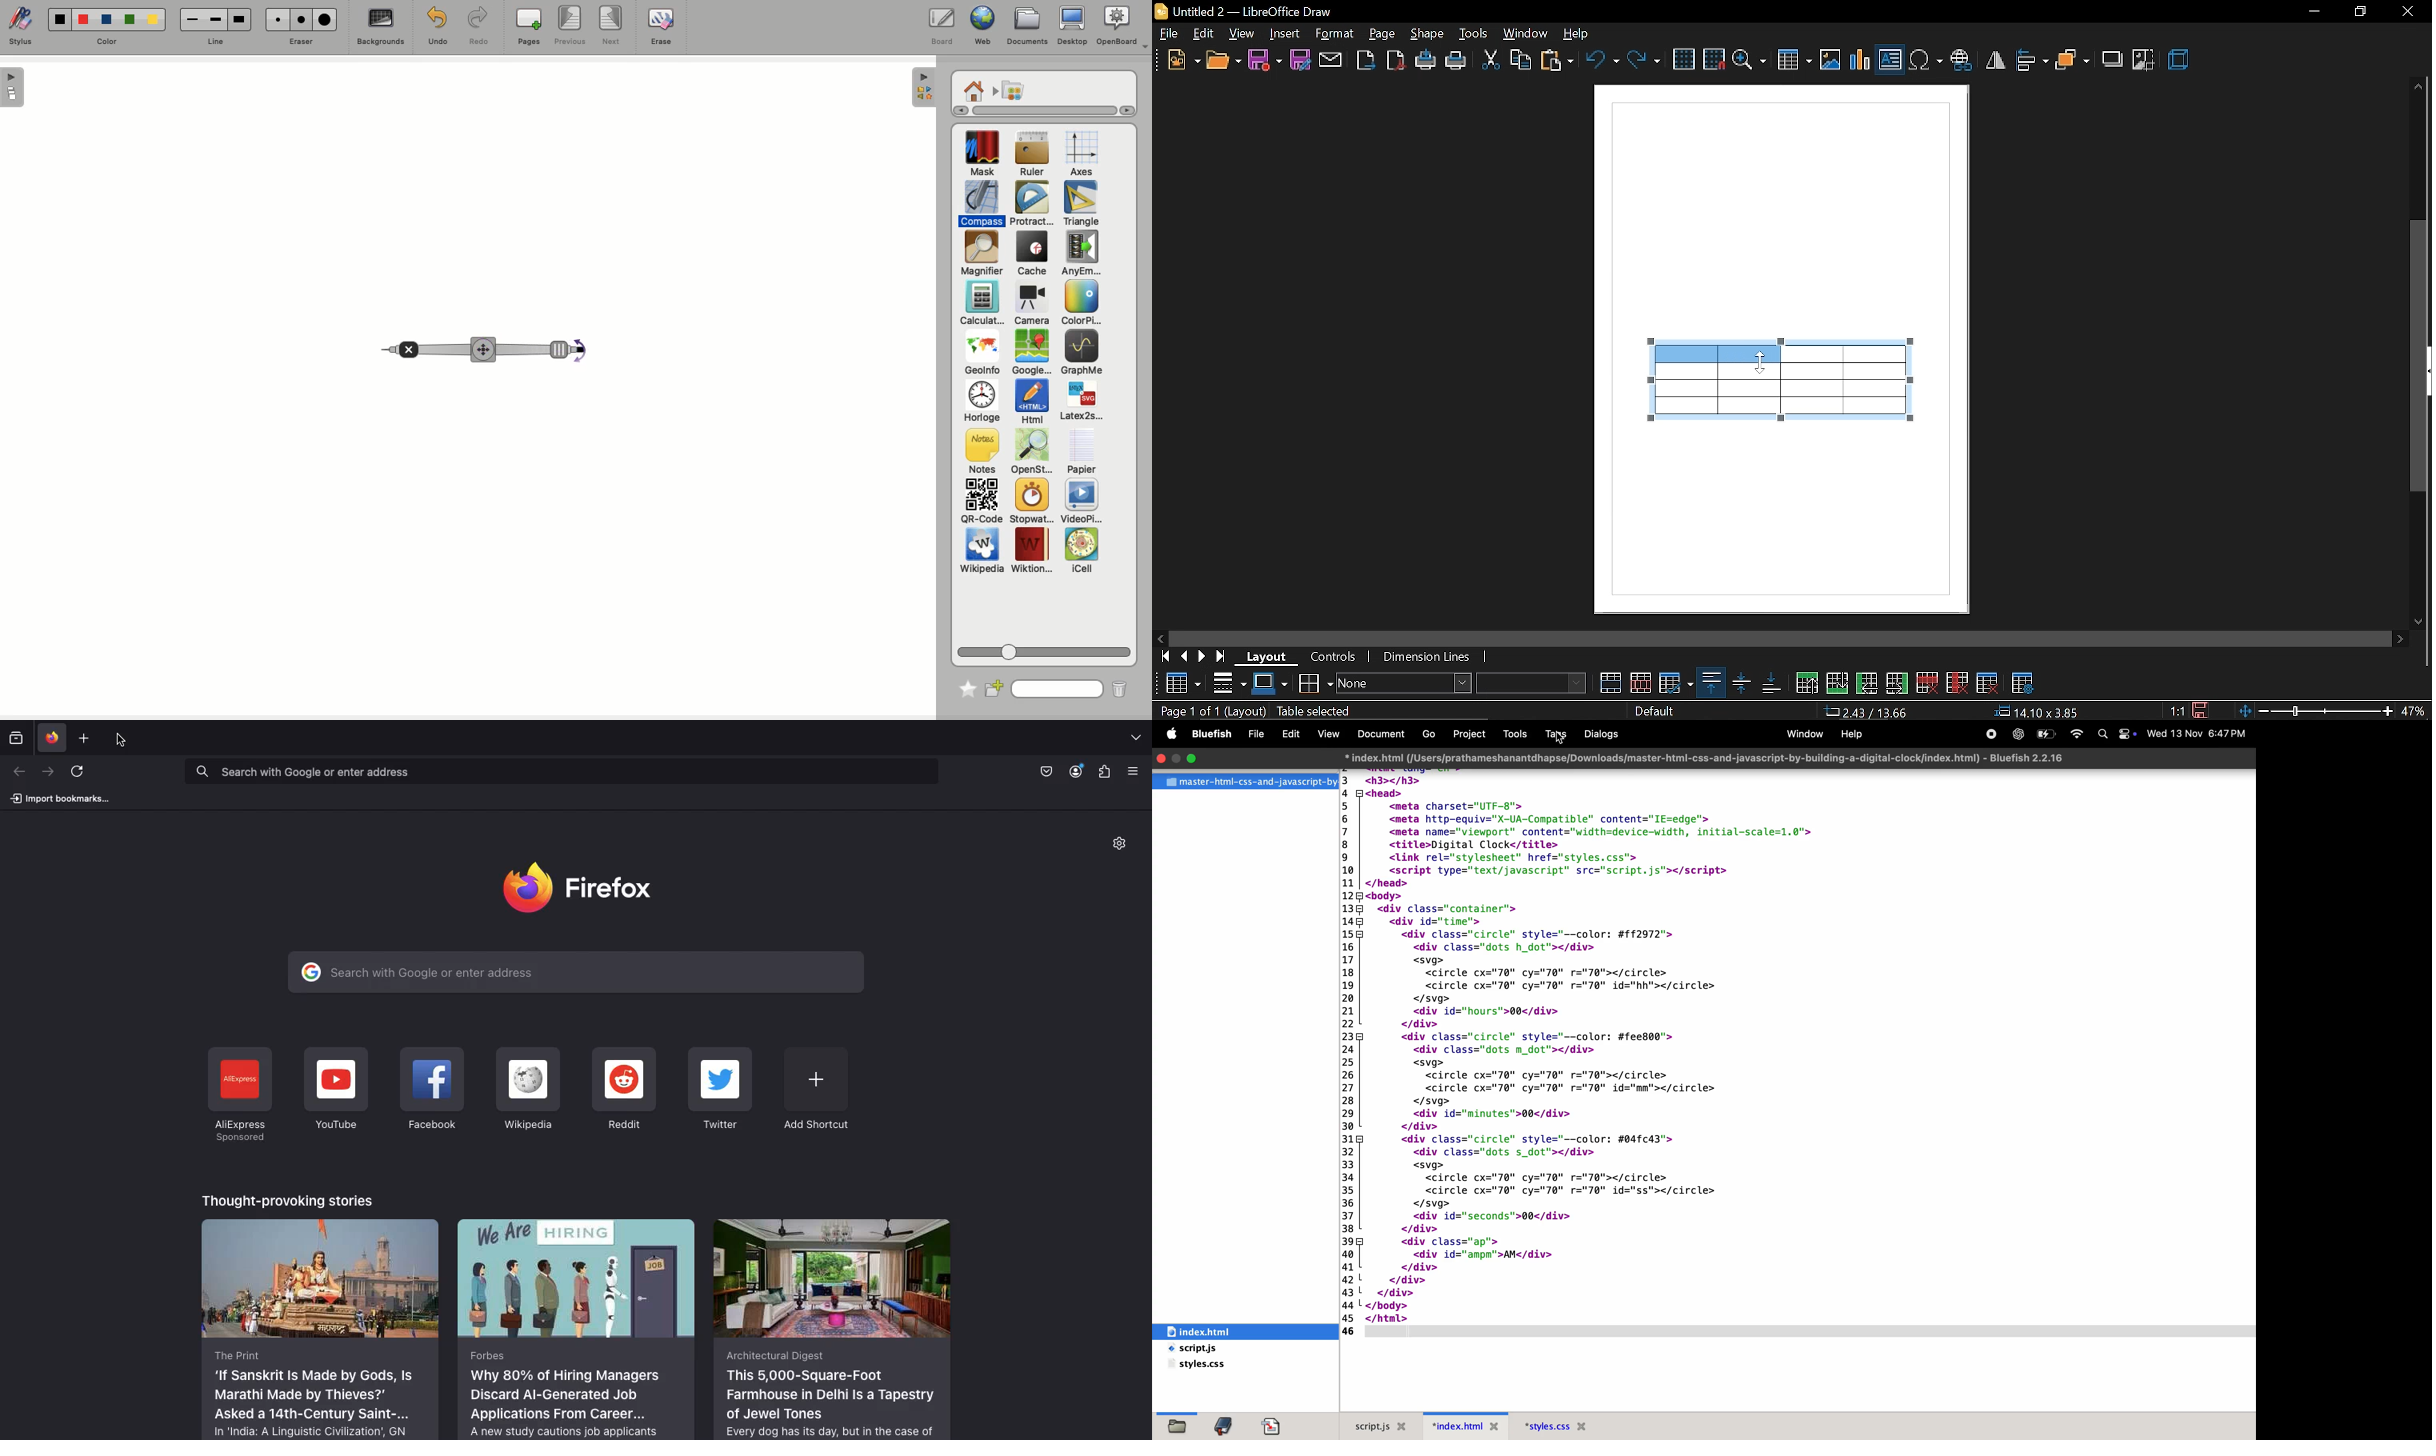 The height and width of the screenshot is (1456, 2436). What do you see at coordinates (1135, 738) in the screenshot?
I see `List all tabs` at bounding box center [1135, 738].